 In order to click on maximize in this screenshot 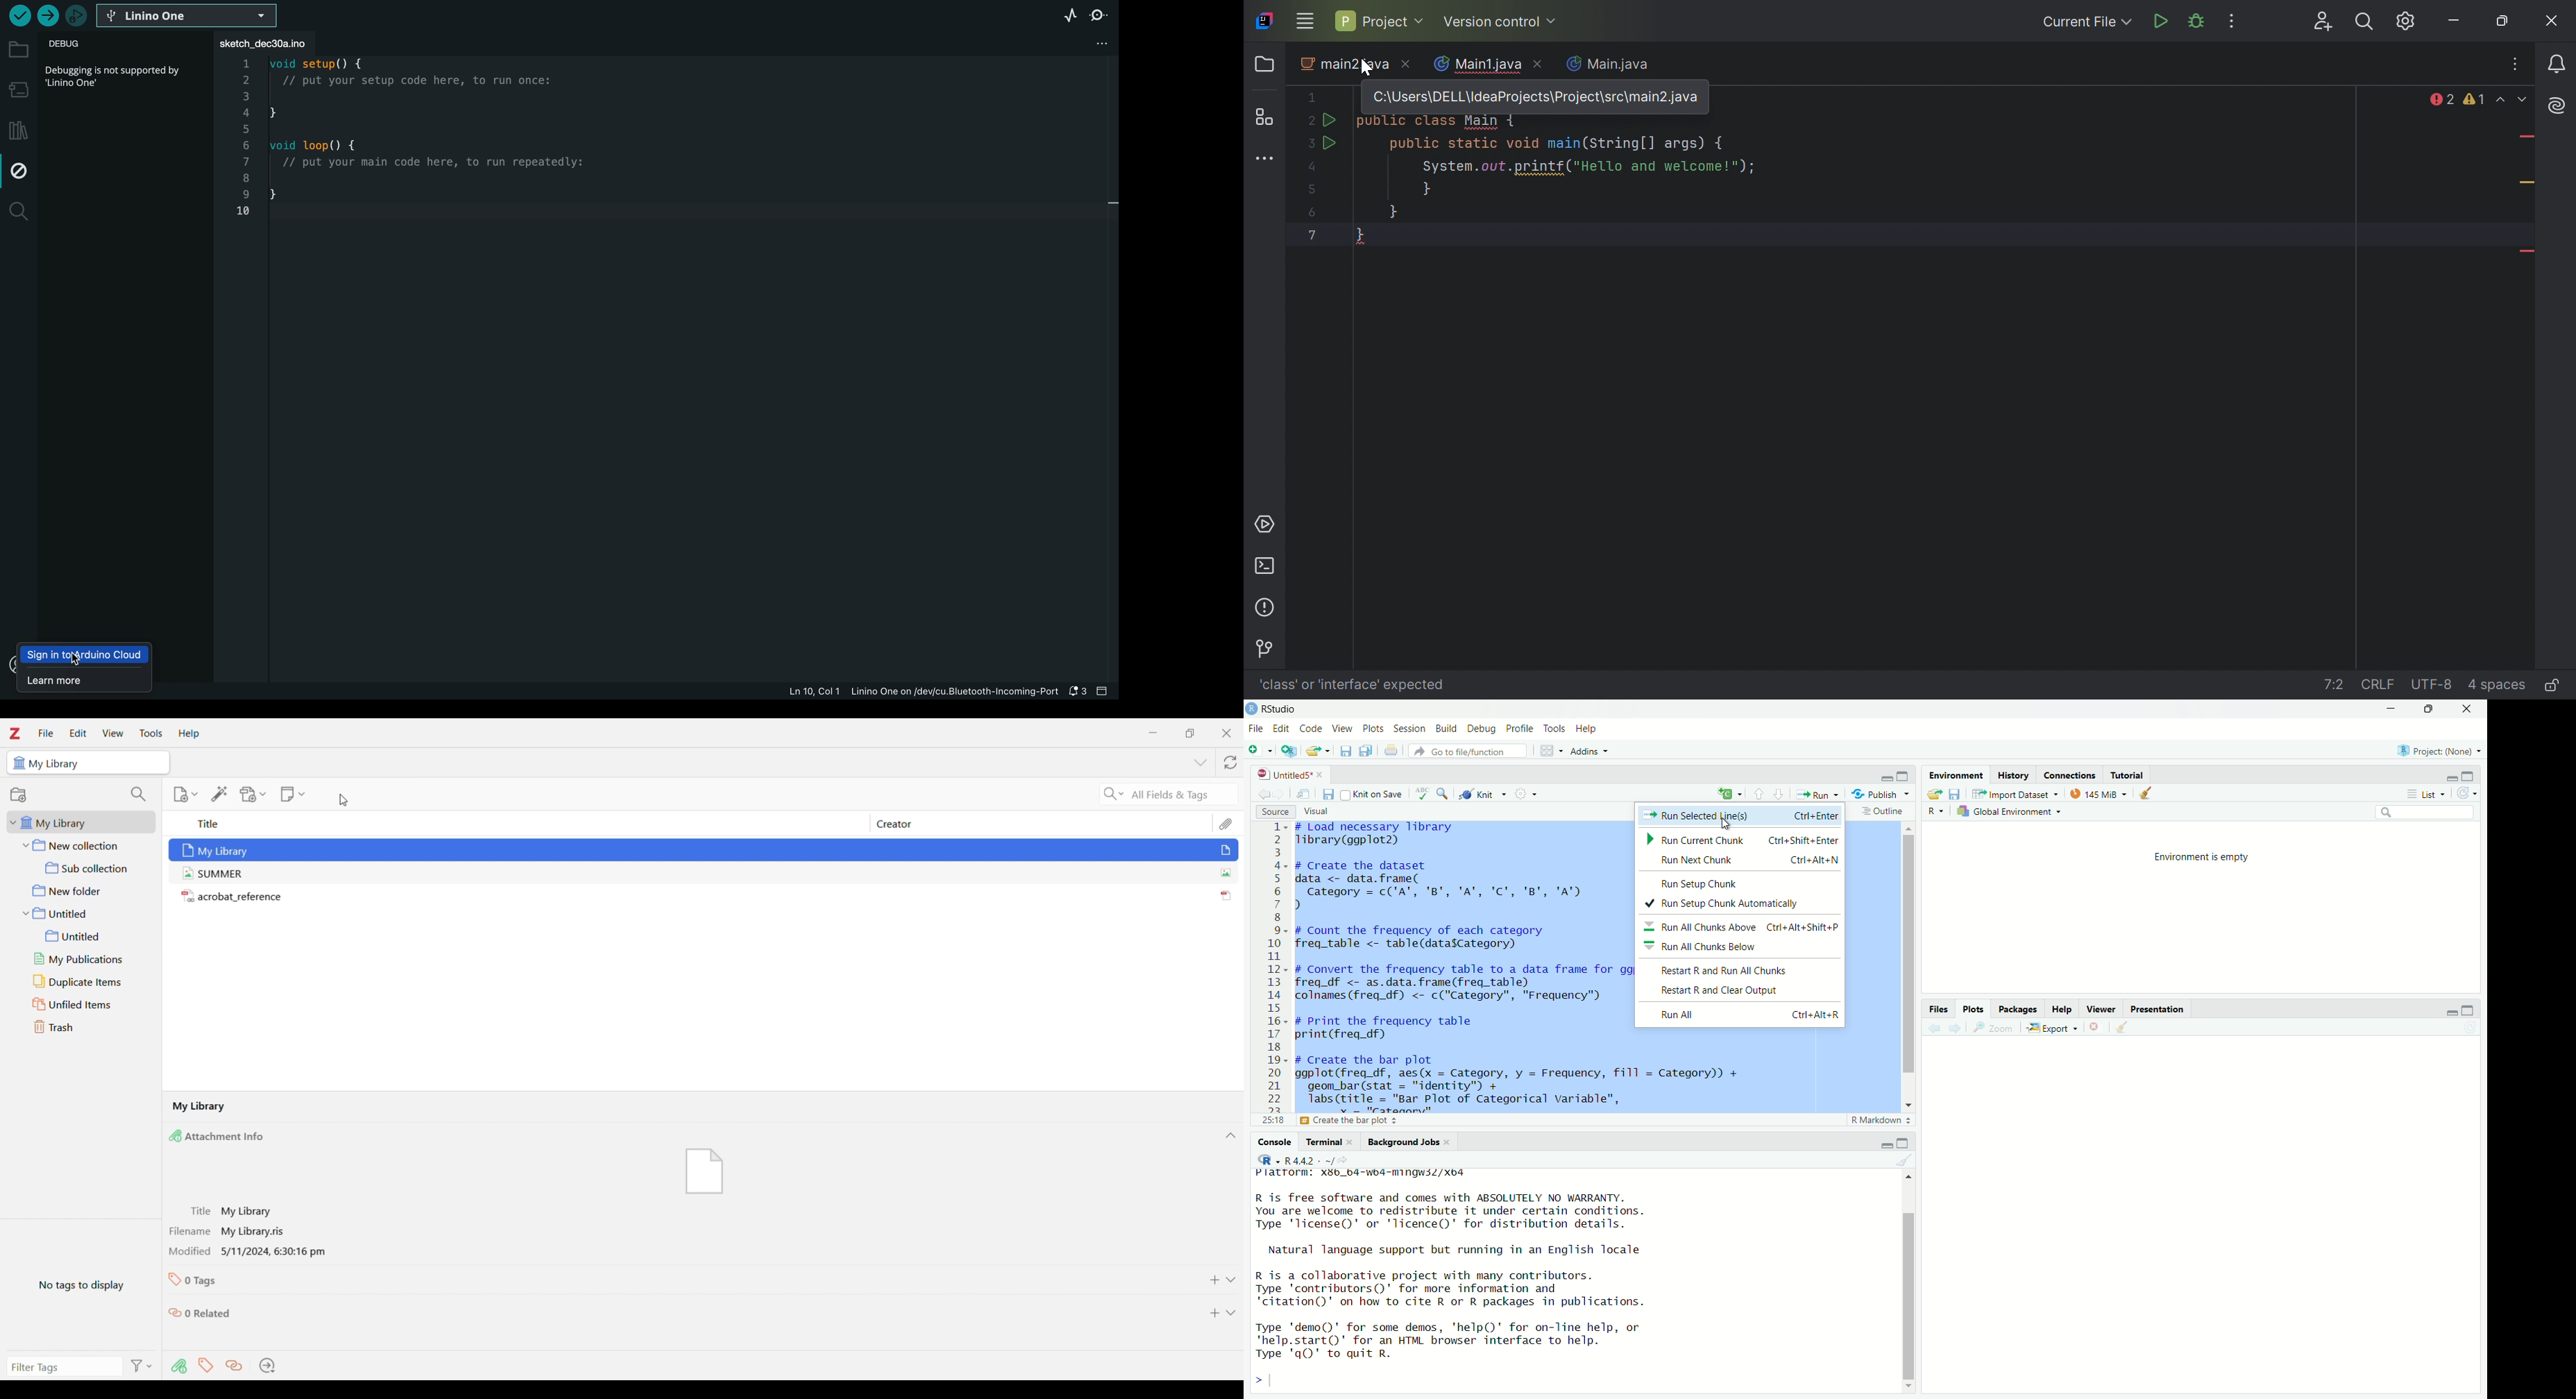, I will do `click(2469, 777)`.